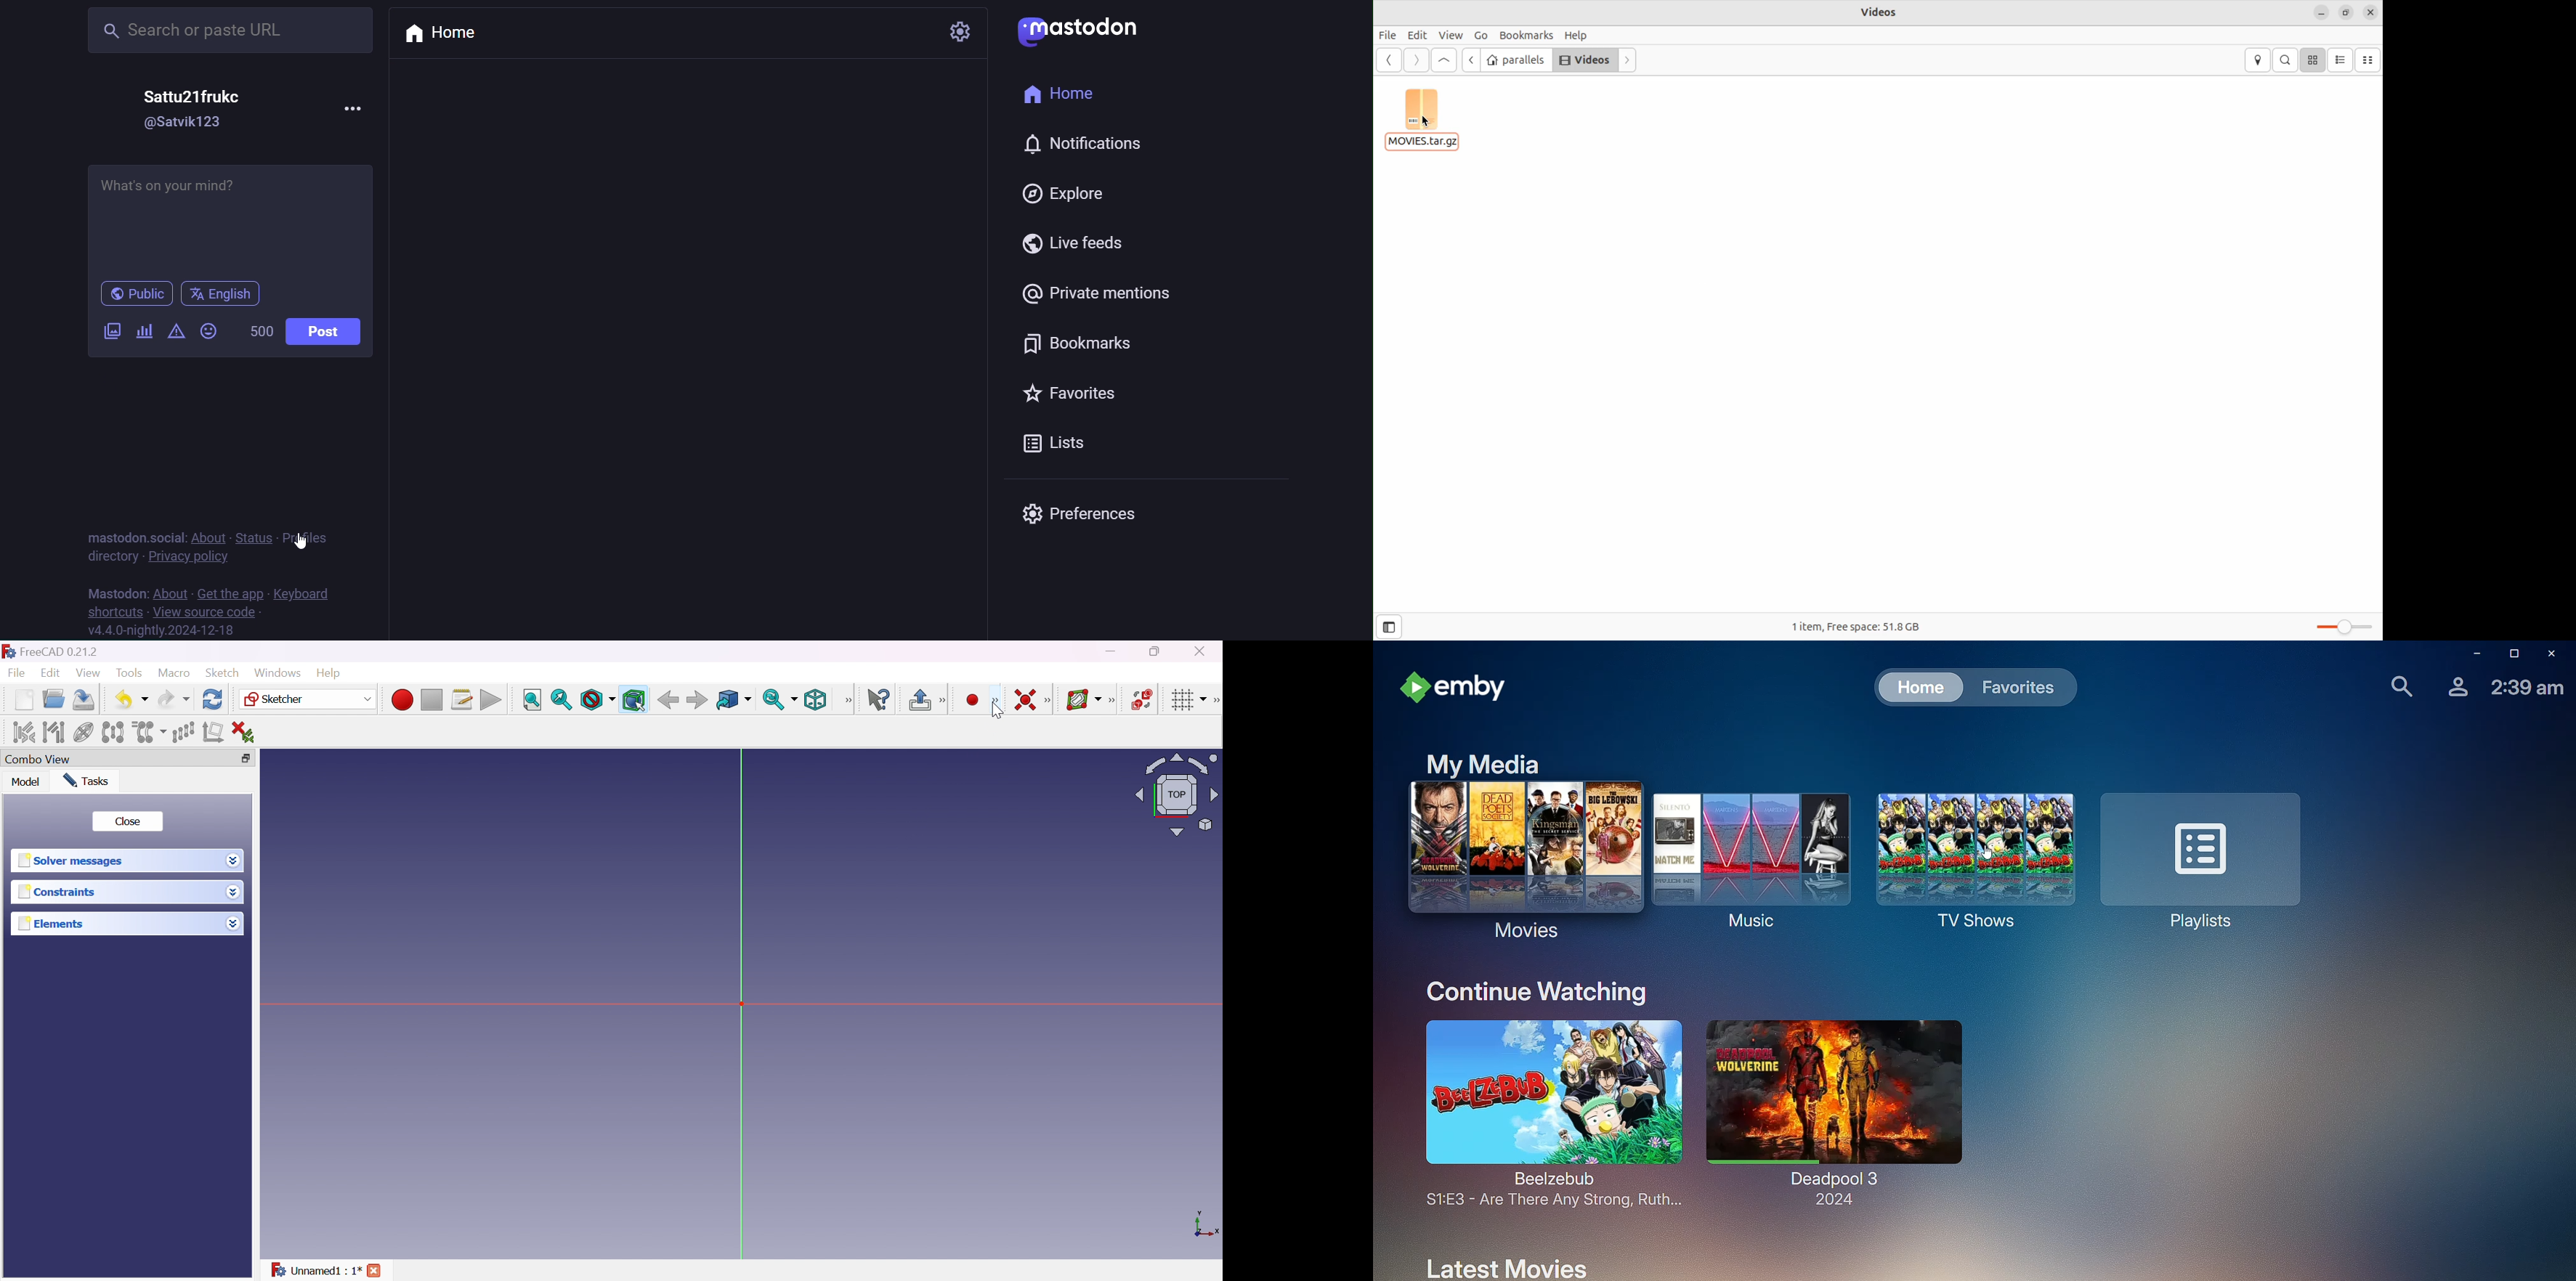 The height and width of the screenshot is (1288, 2576). I want to click on post, so click(323, 327).